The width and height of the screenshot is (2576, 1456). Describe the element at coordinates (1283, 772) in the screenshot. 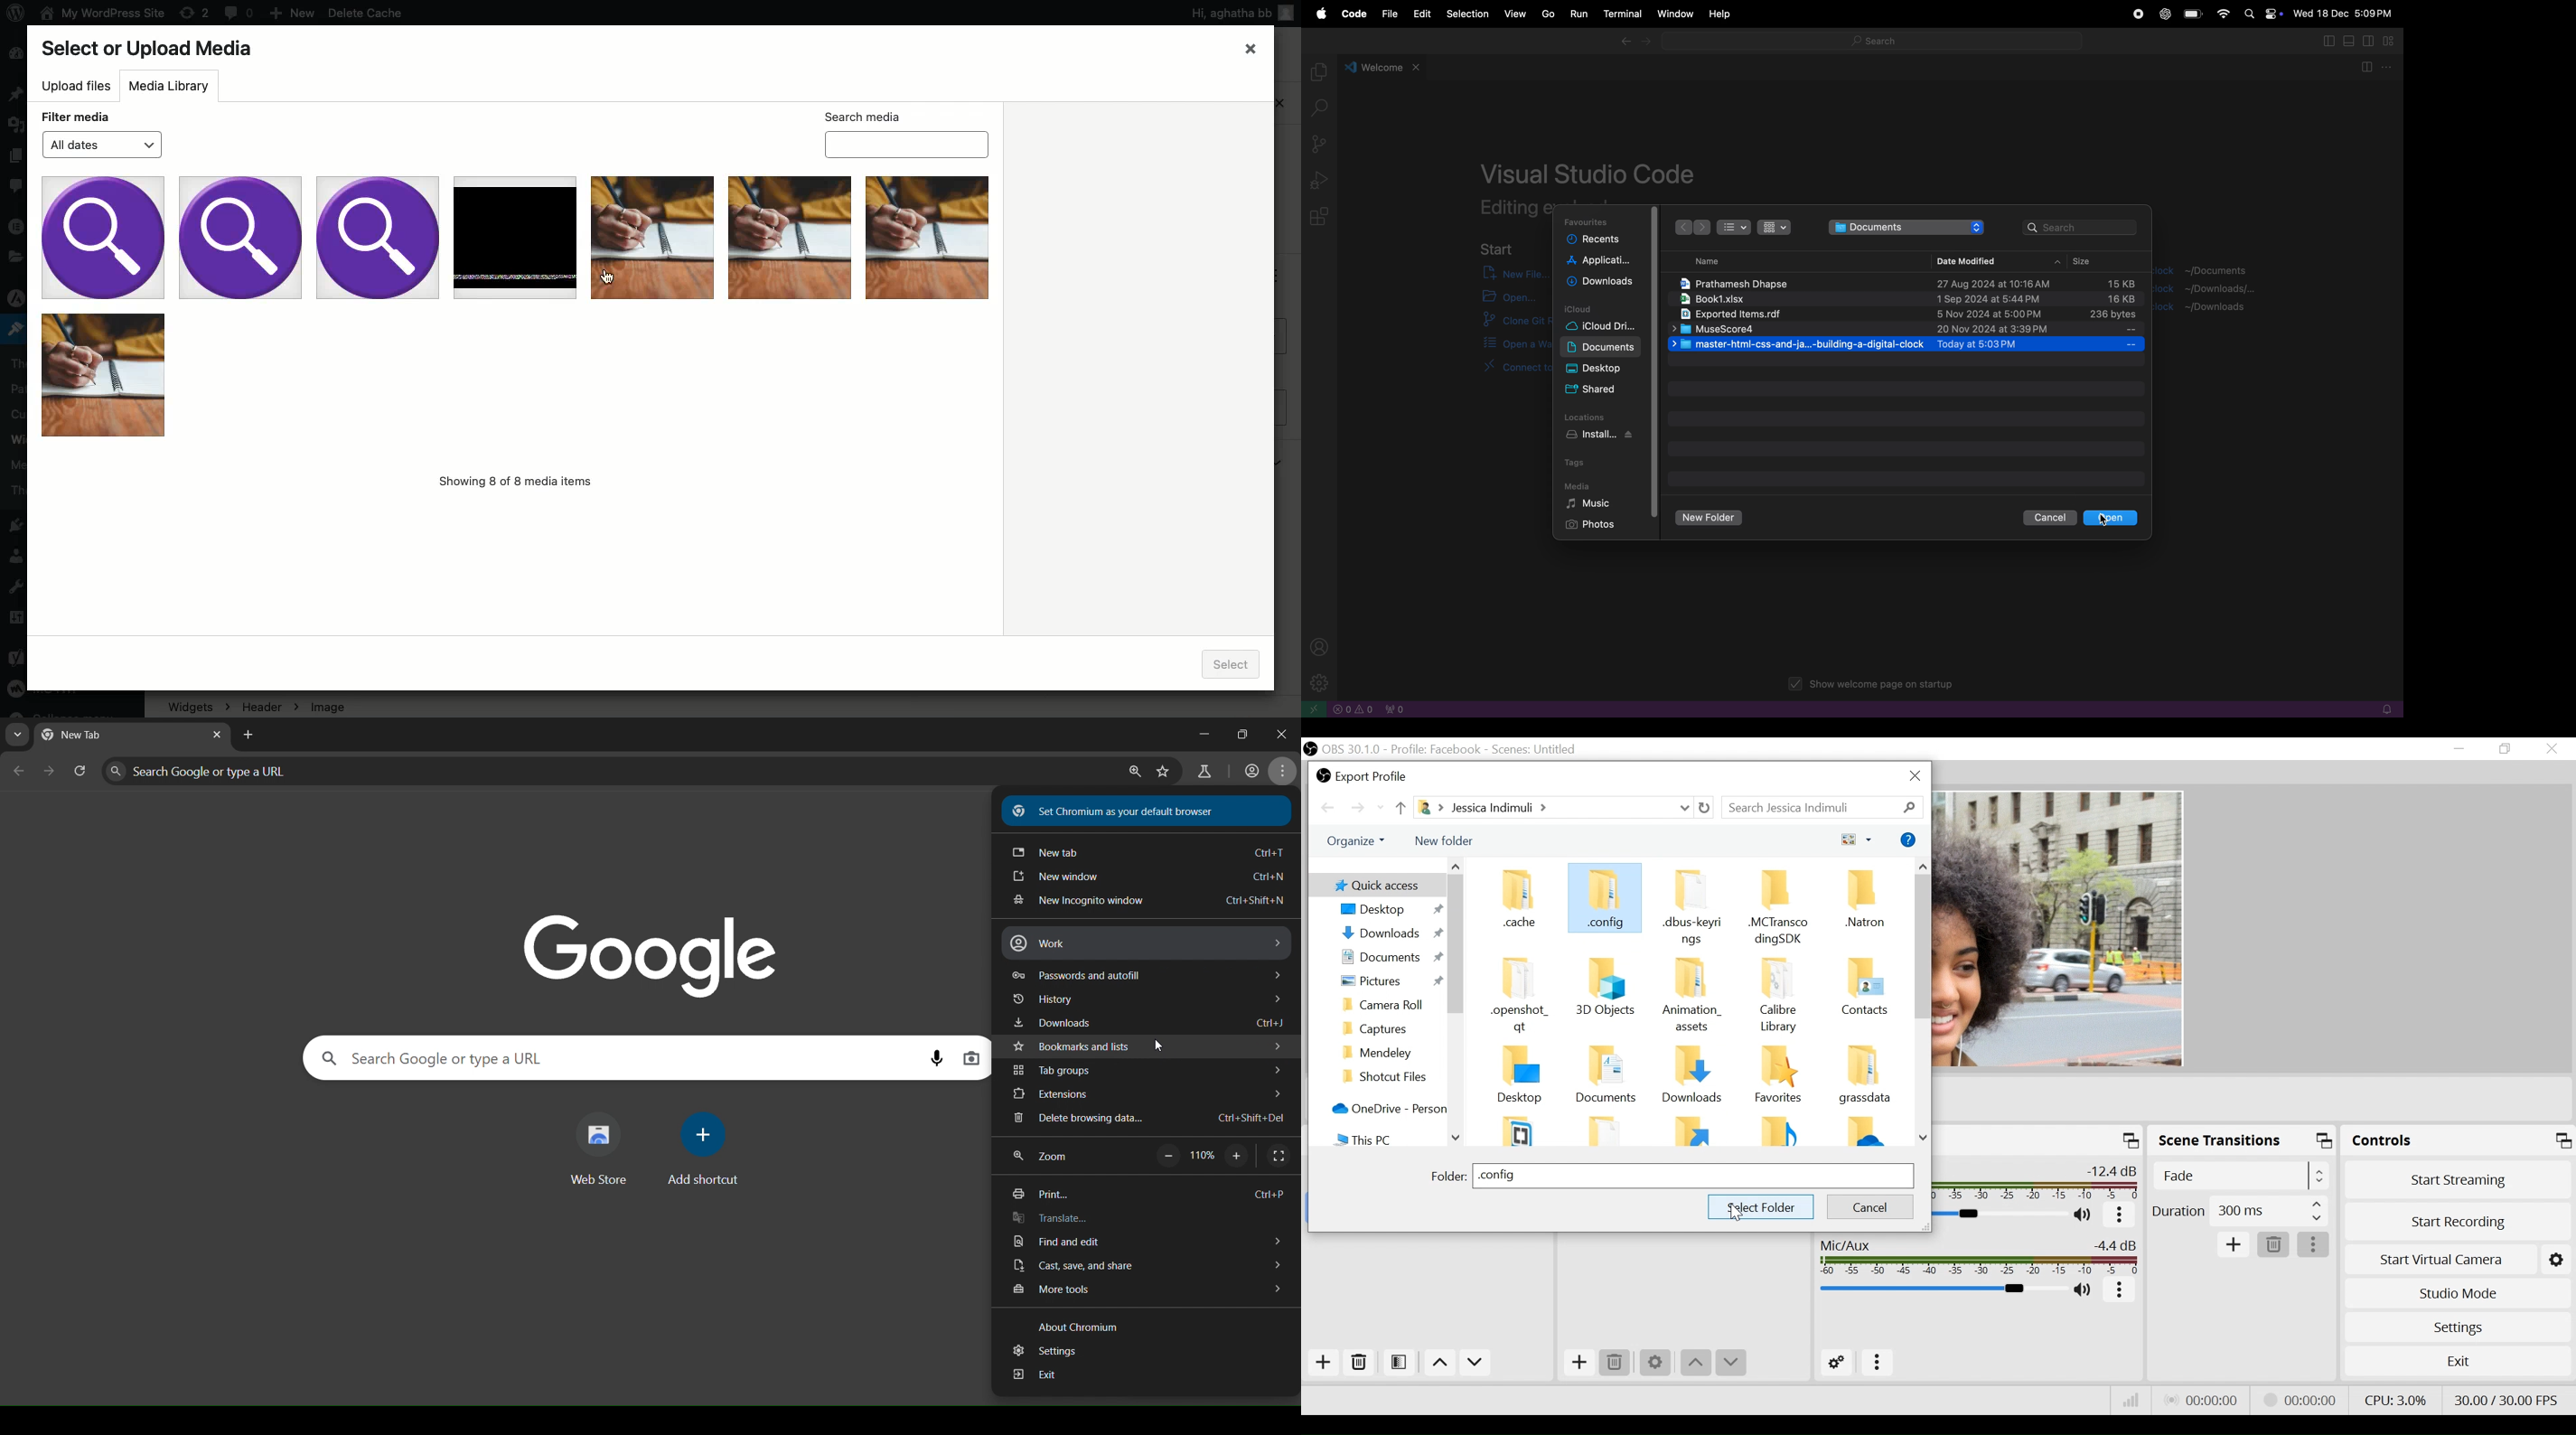

I see `menu` at that location.